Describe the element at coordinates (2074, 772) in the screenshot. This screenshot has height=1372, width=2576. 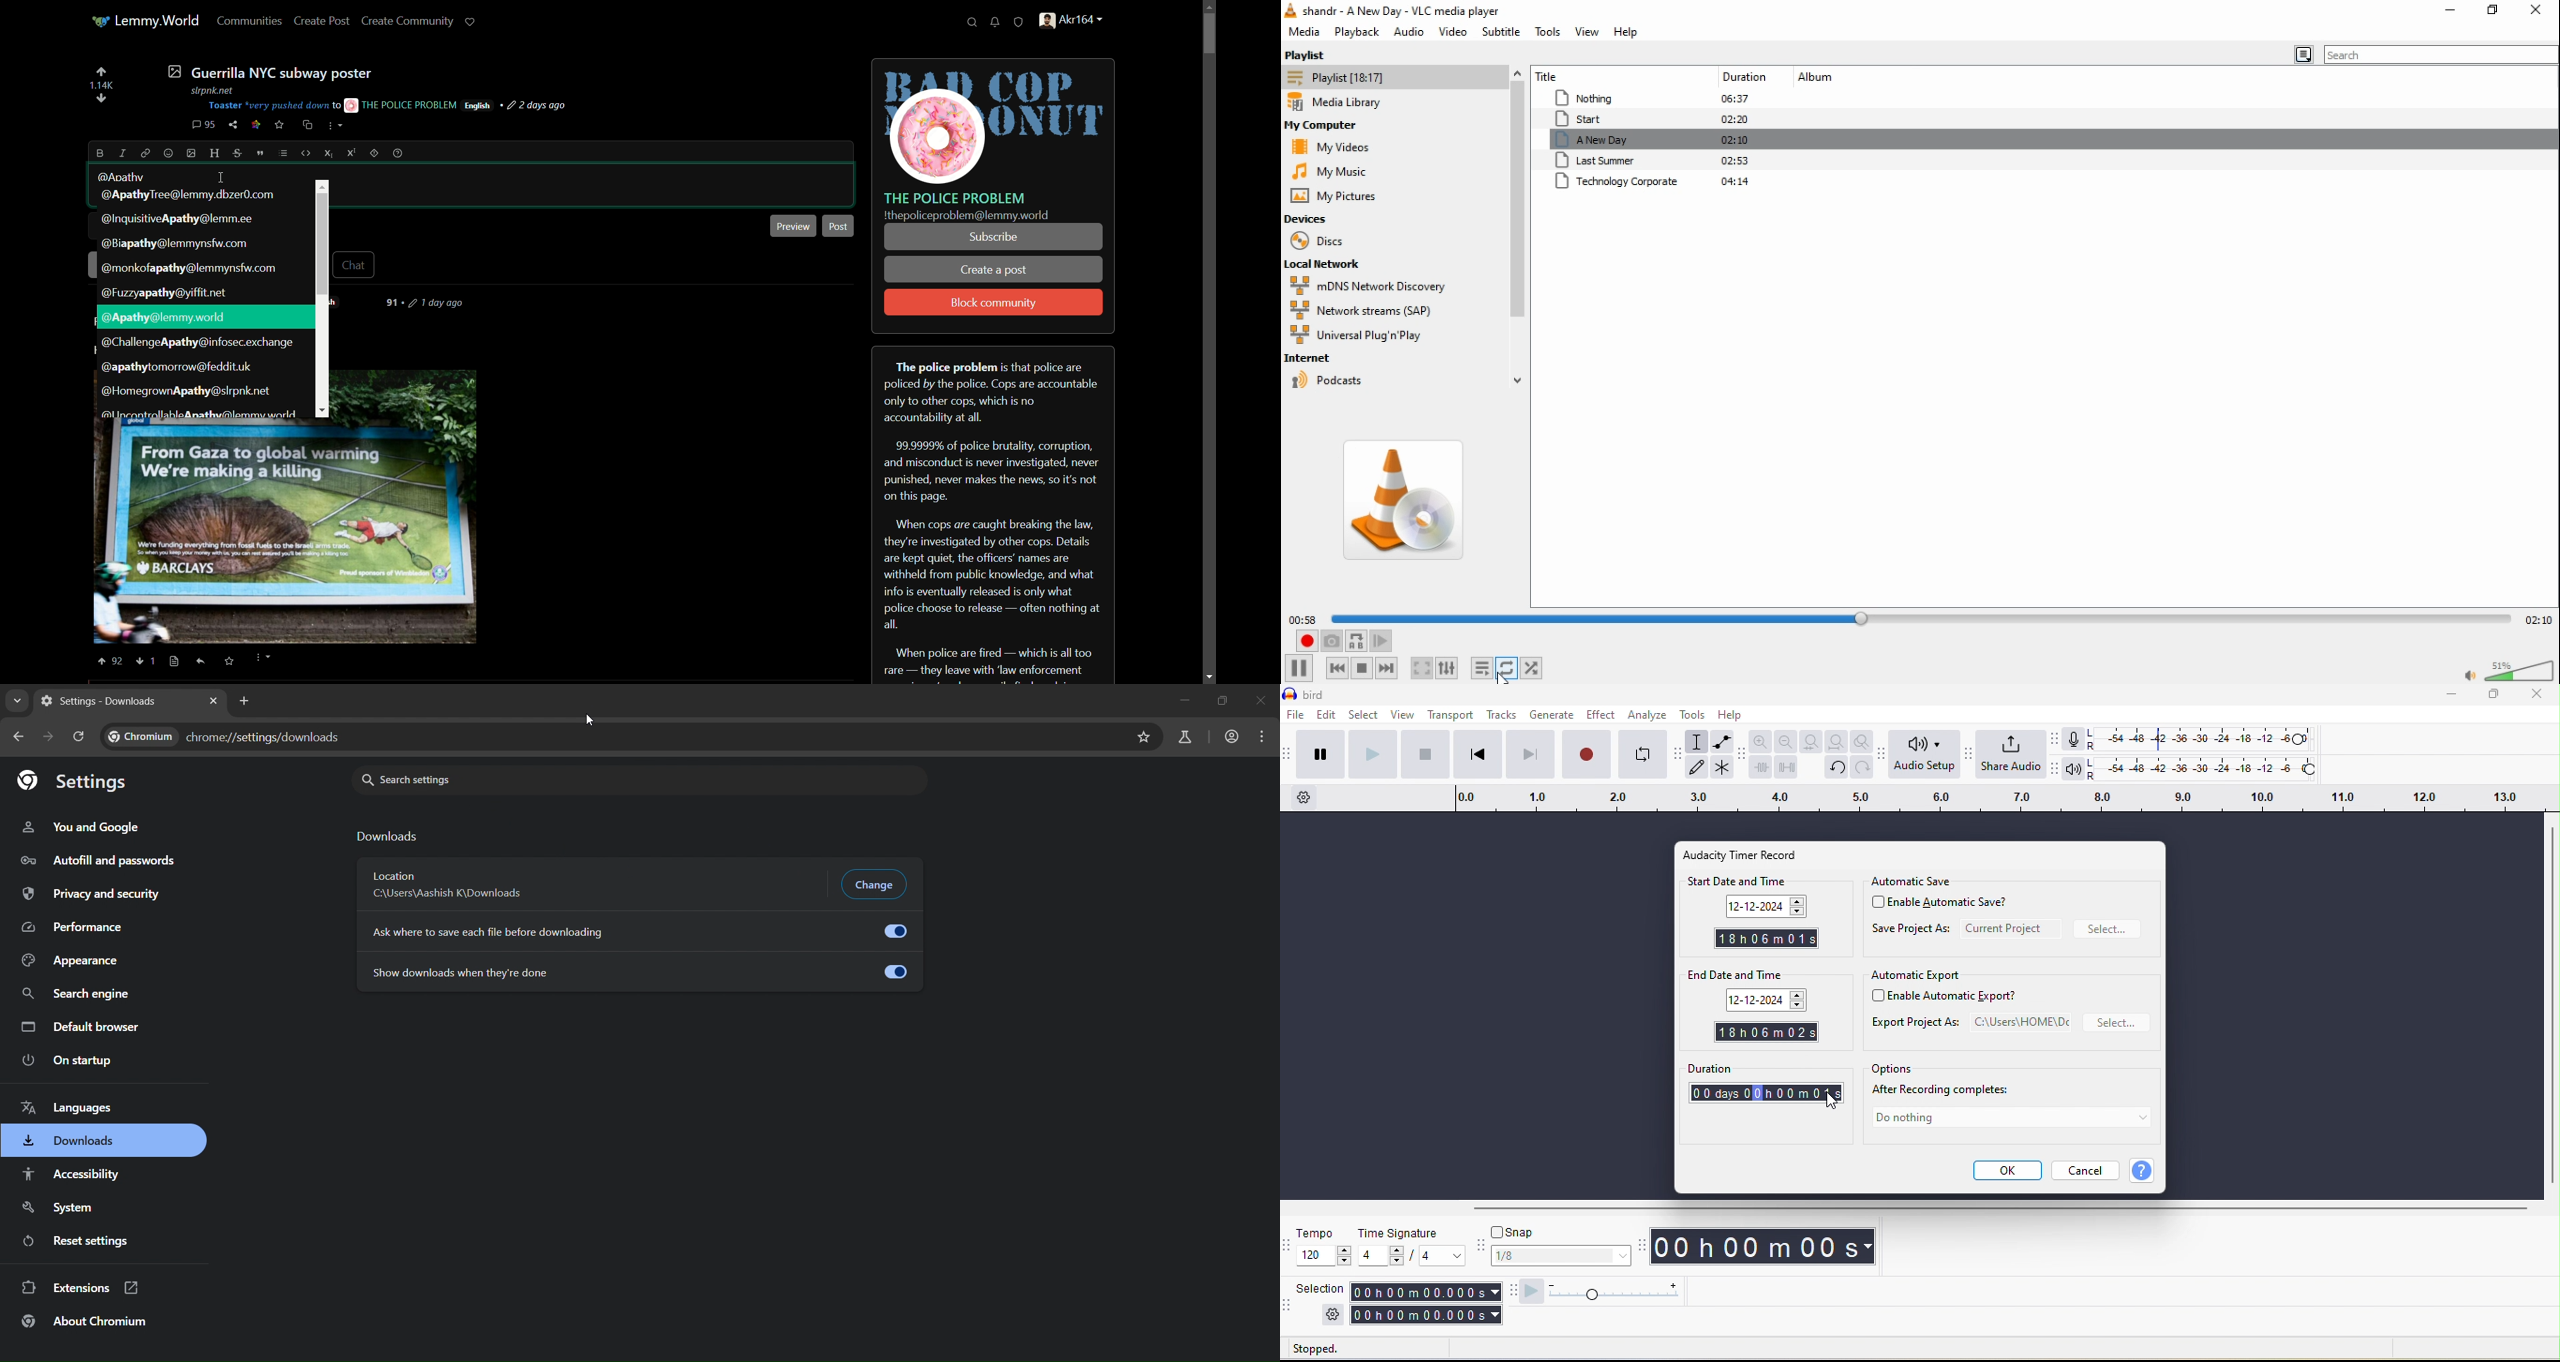
I see `playback meter` at that location.